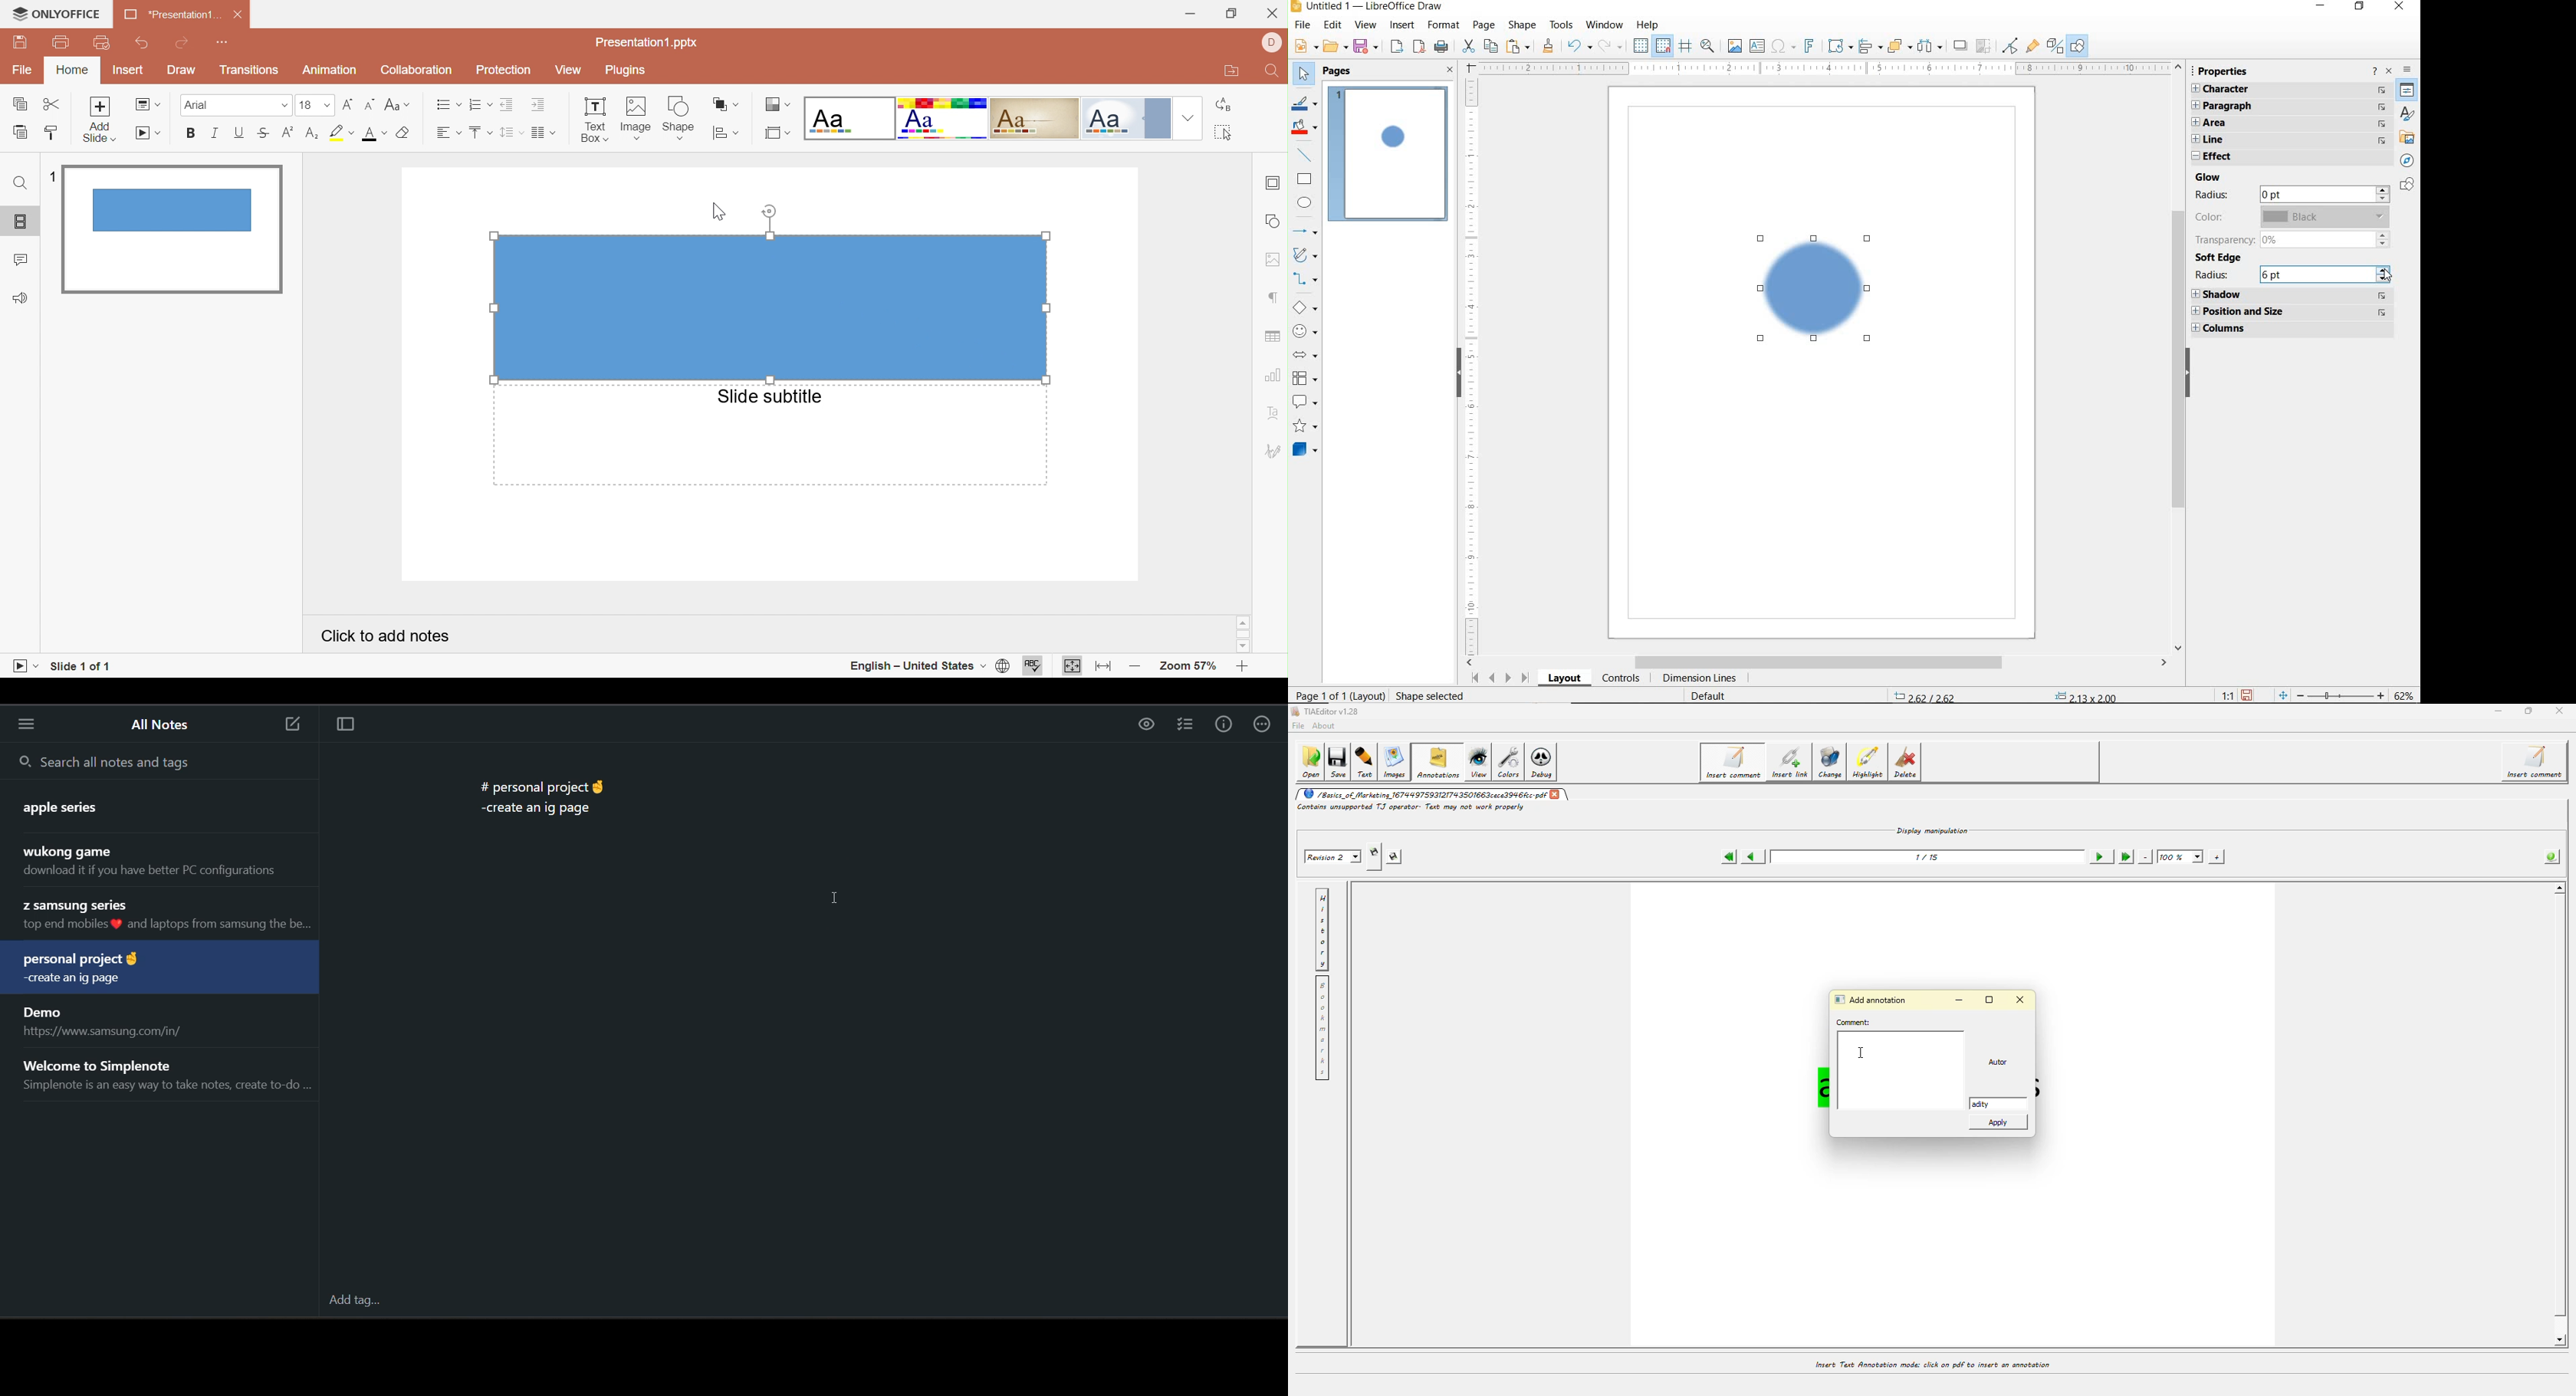 This screenshot has height=1400, width=2576. I want to click on HELP ABOUT THIS SIDEBAR DECK, so click(2375, 72).